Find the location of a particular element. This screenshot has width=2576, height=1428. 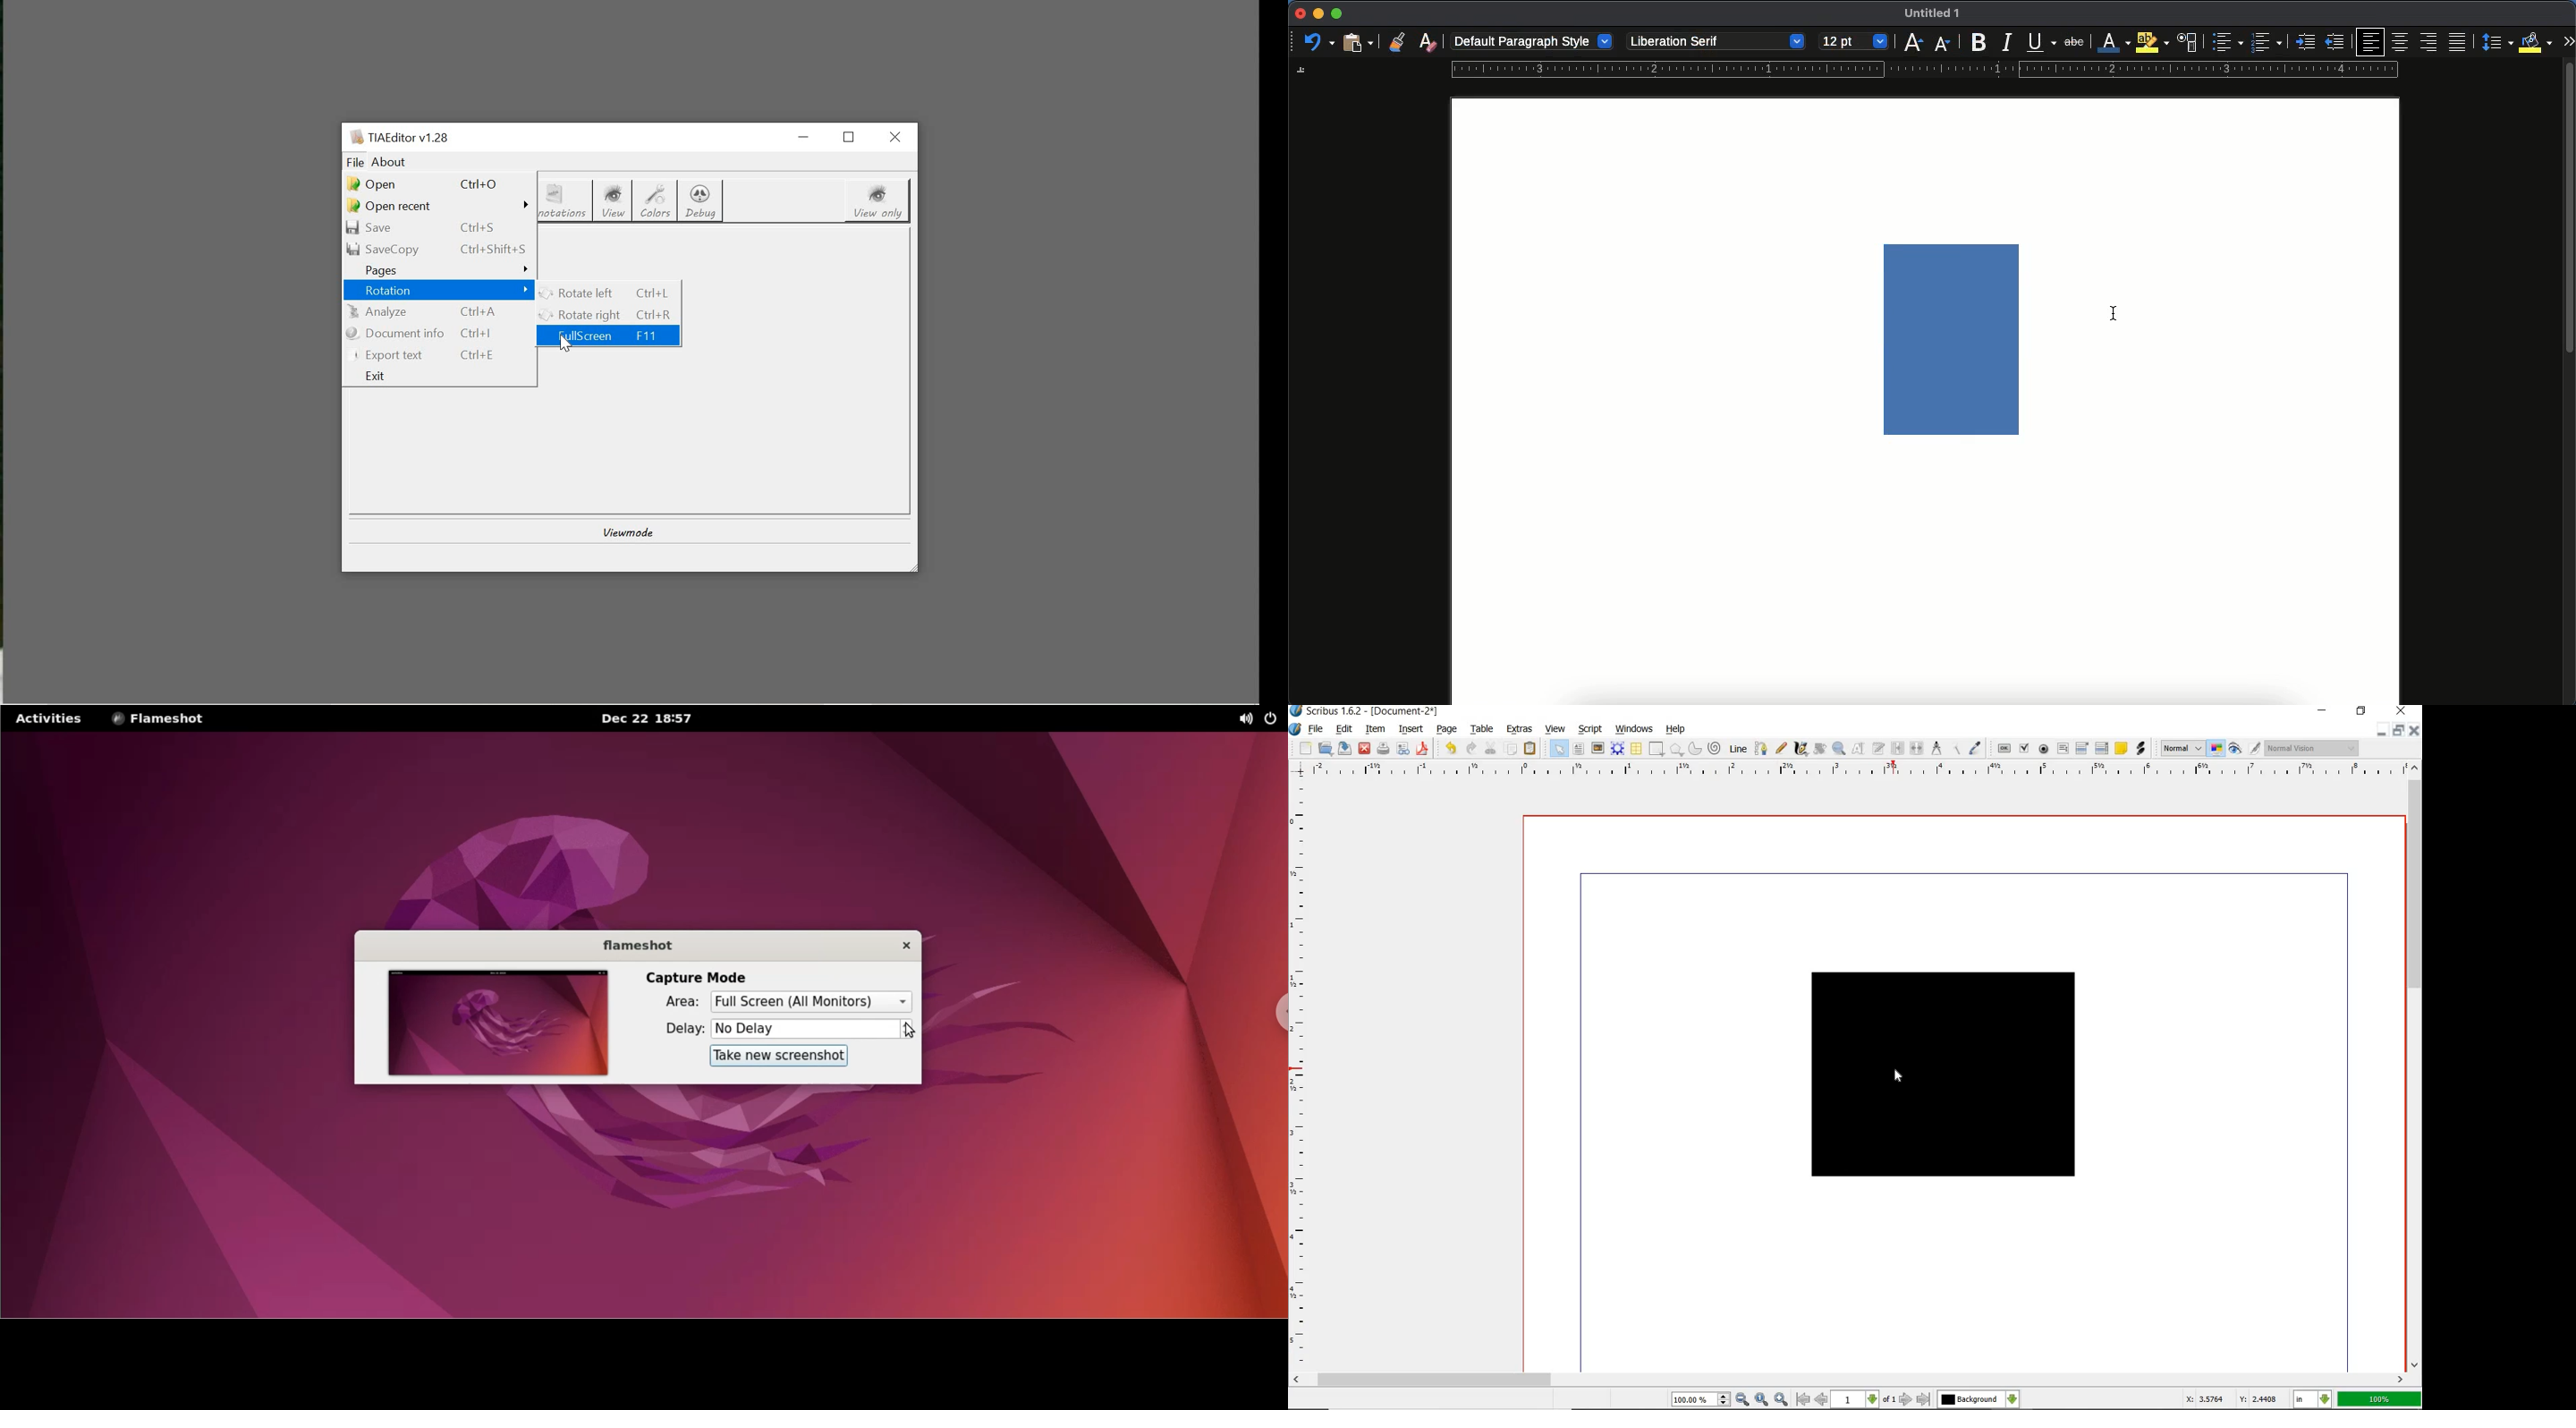

file is located at coordinates (1316, 731).